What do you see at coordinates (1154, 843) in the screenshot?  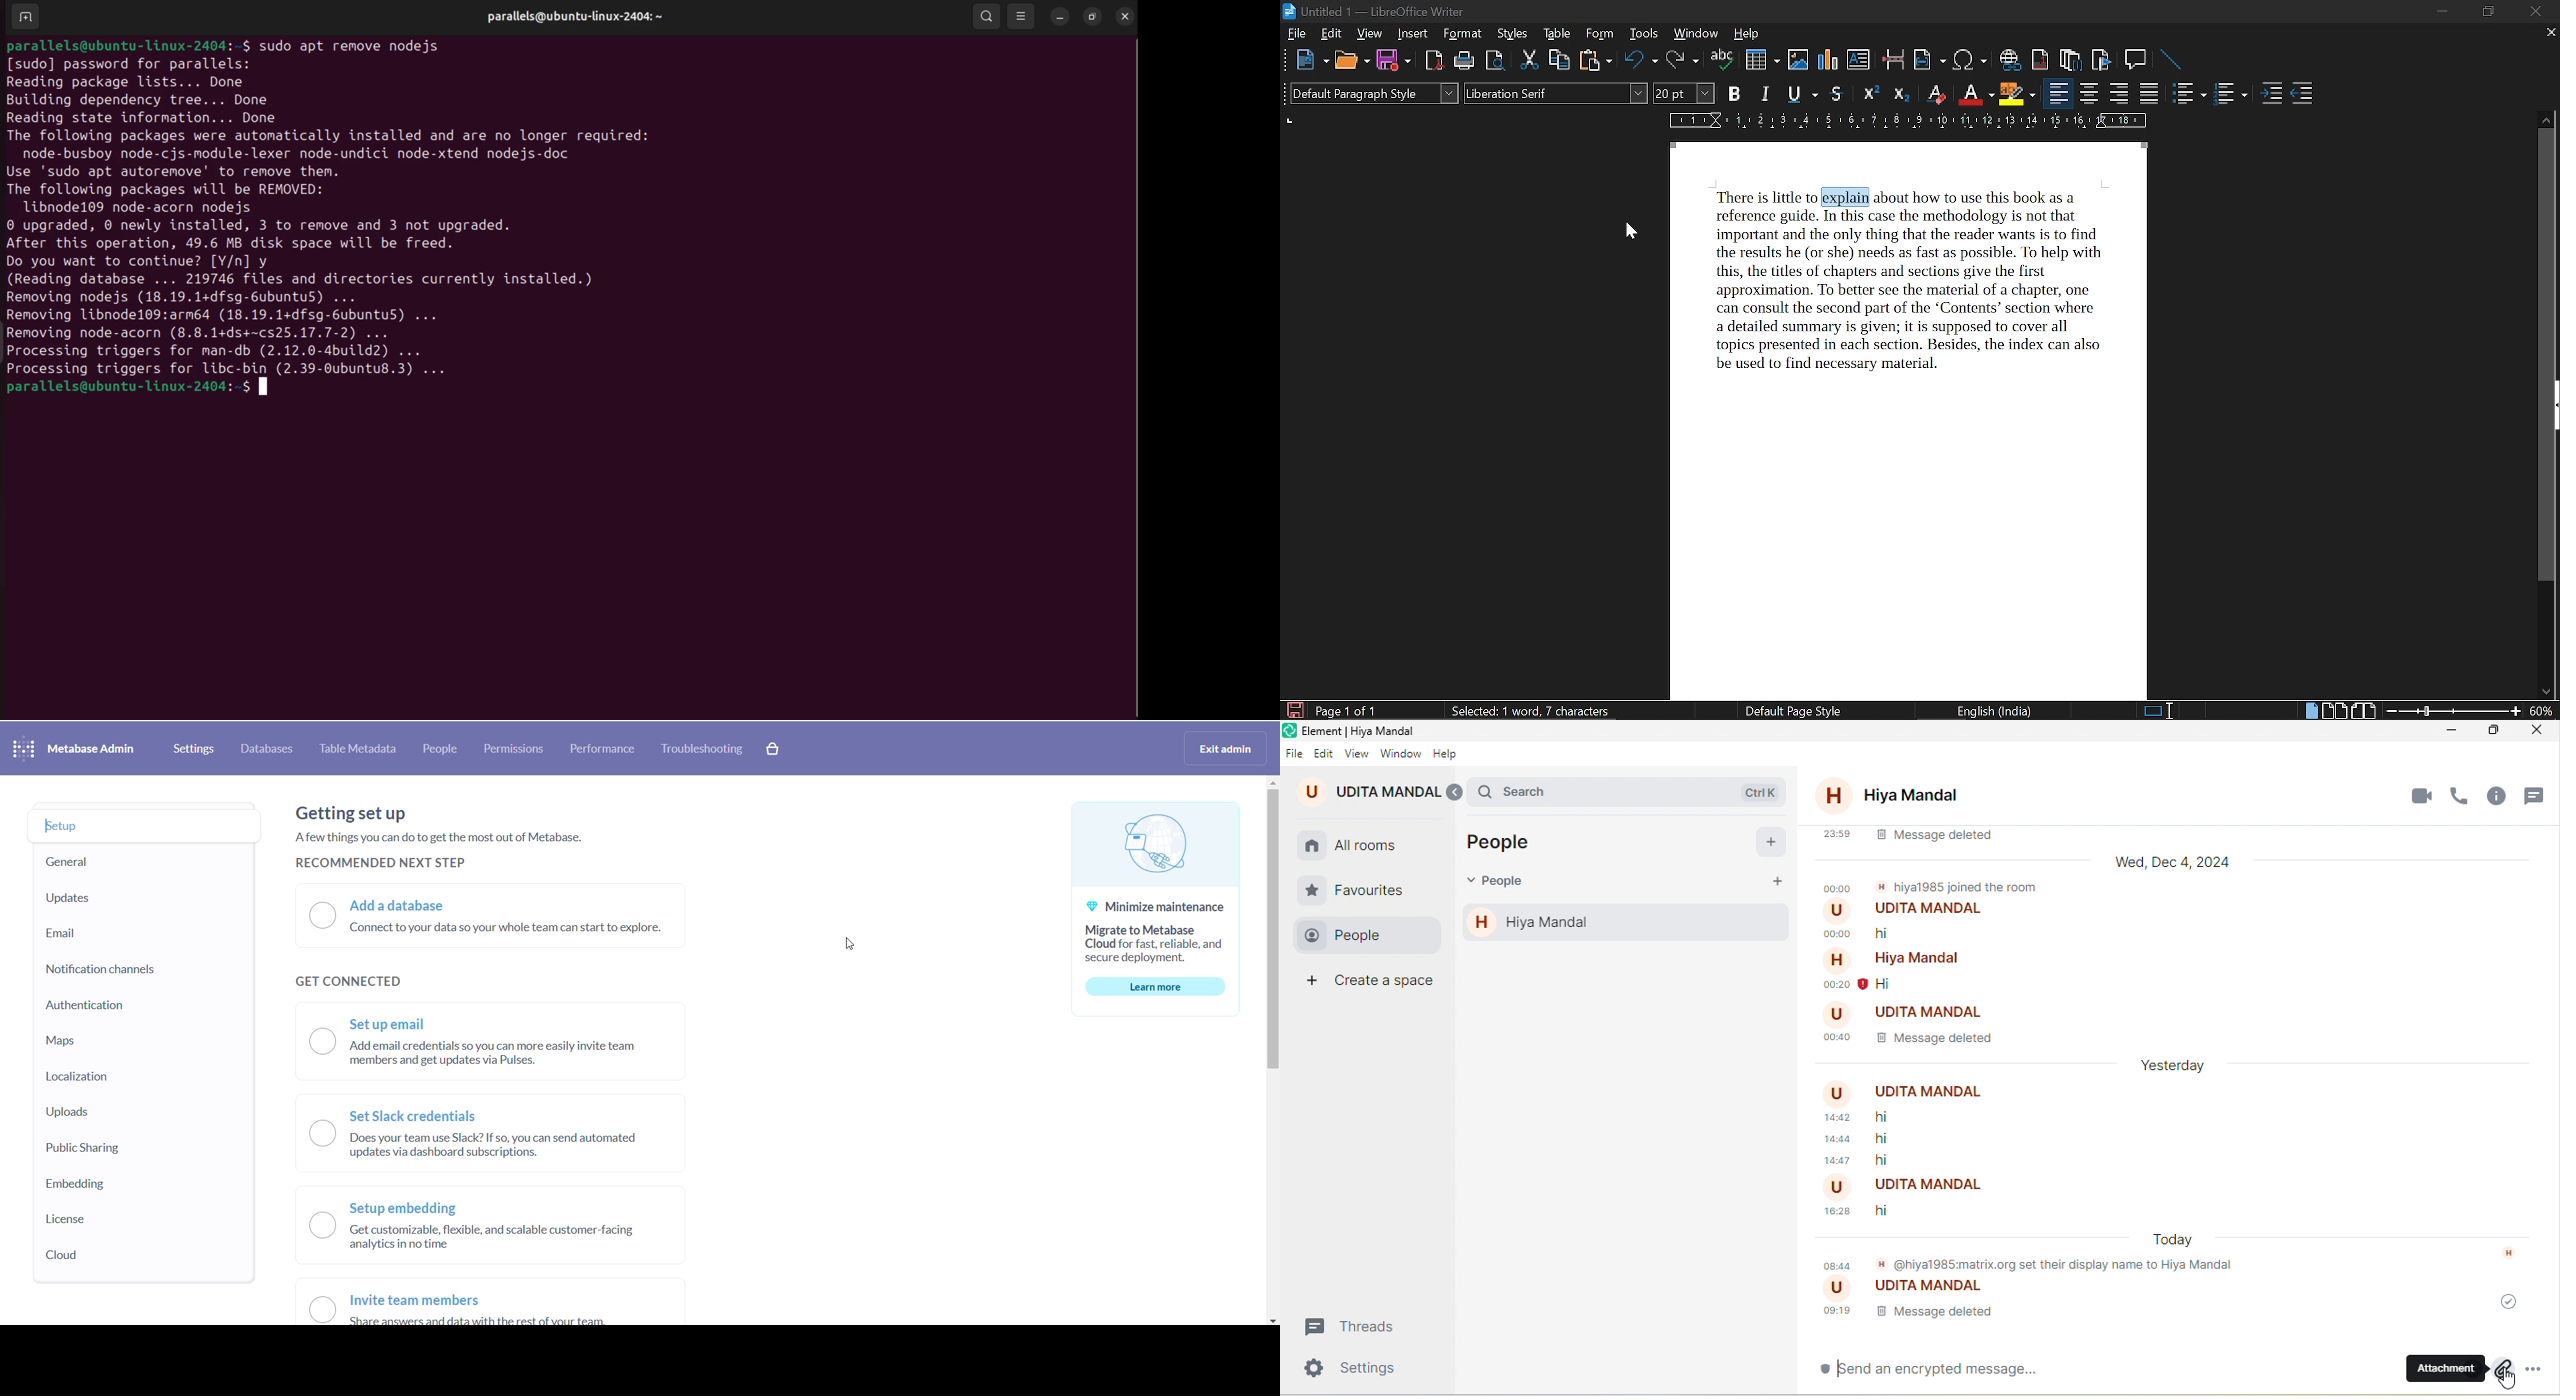 I see `cloud icon` at bounding box center [1154, 843].